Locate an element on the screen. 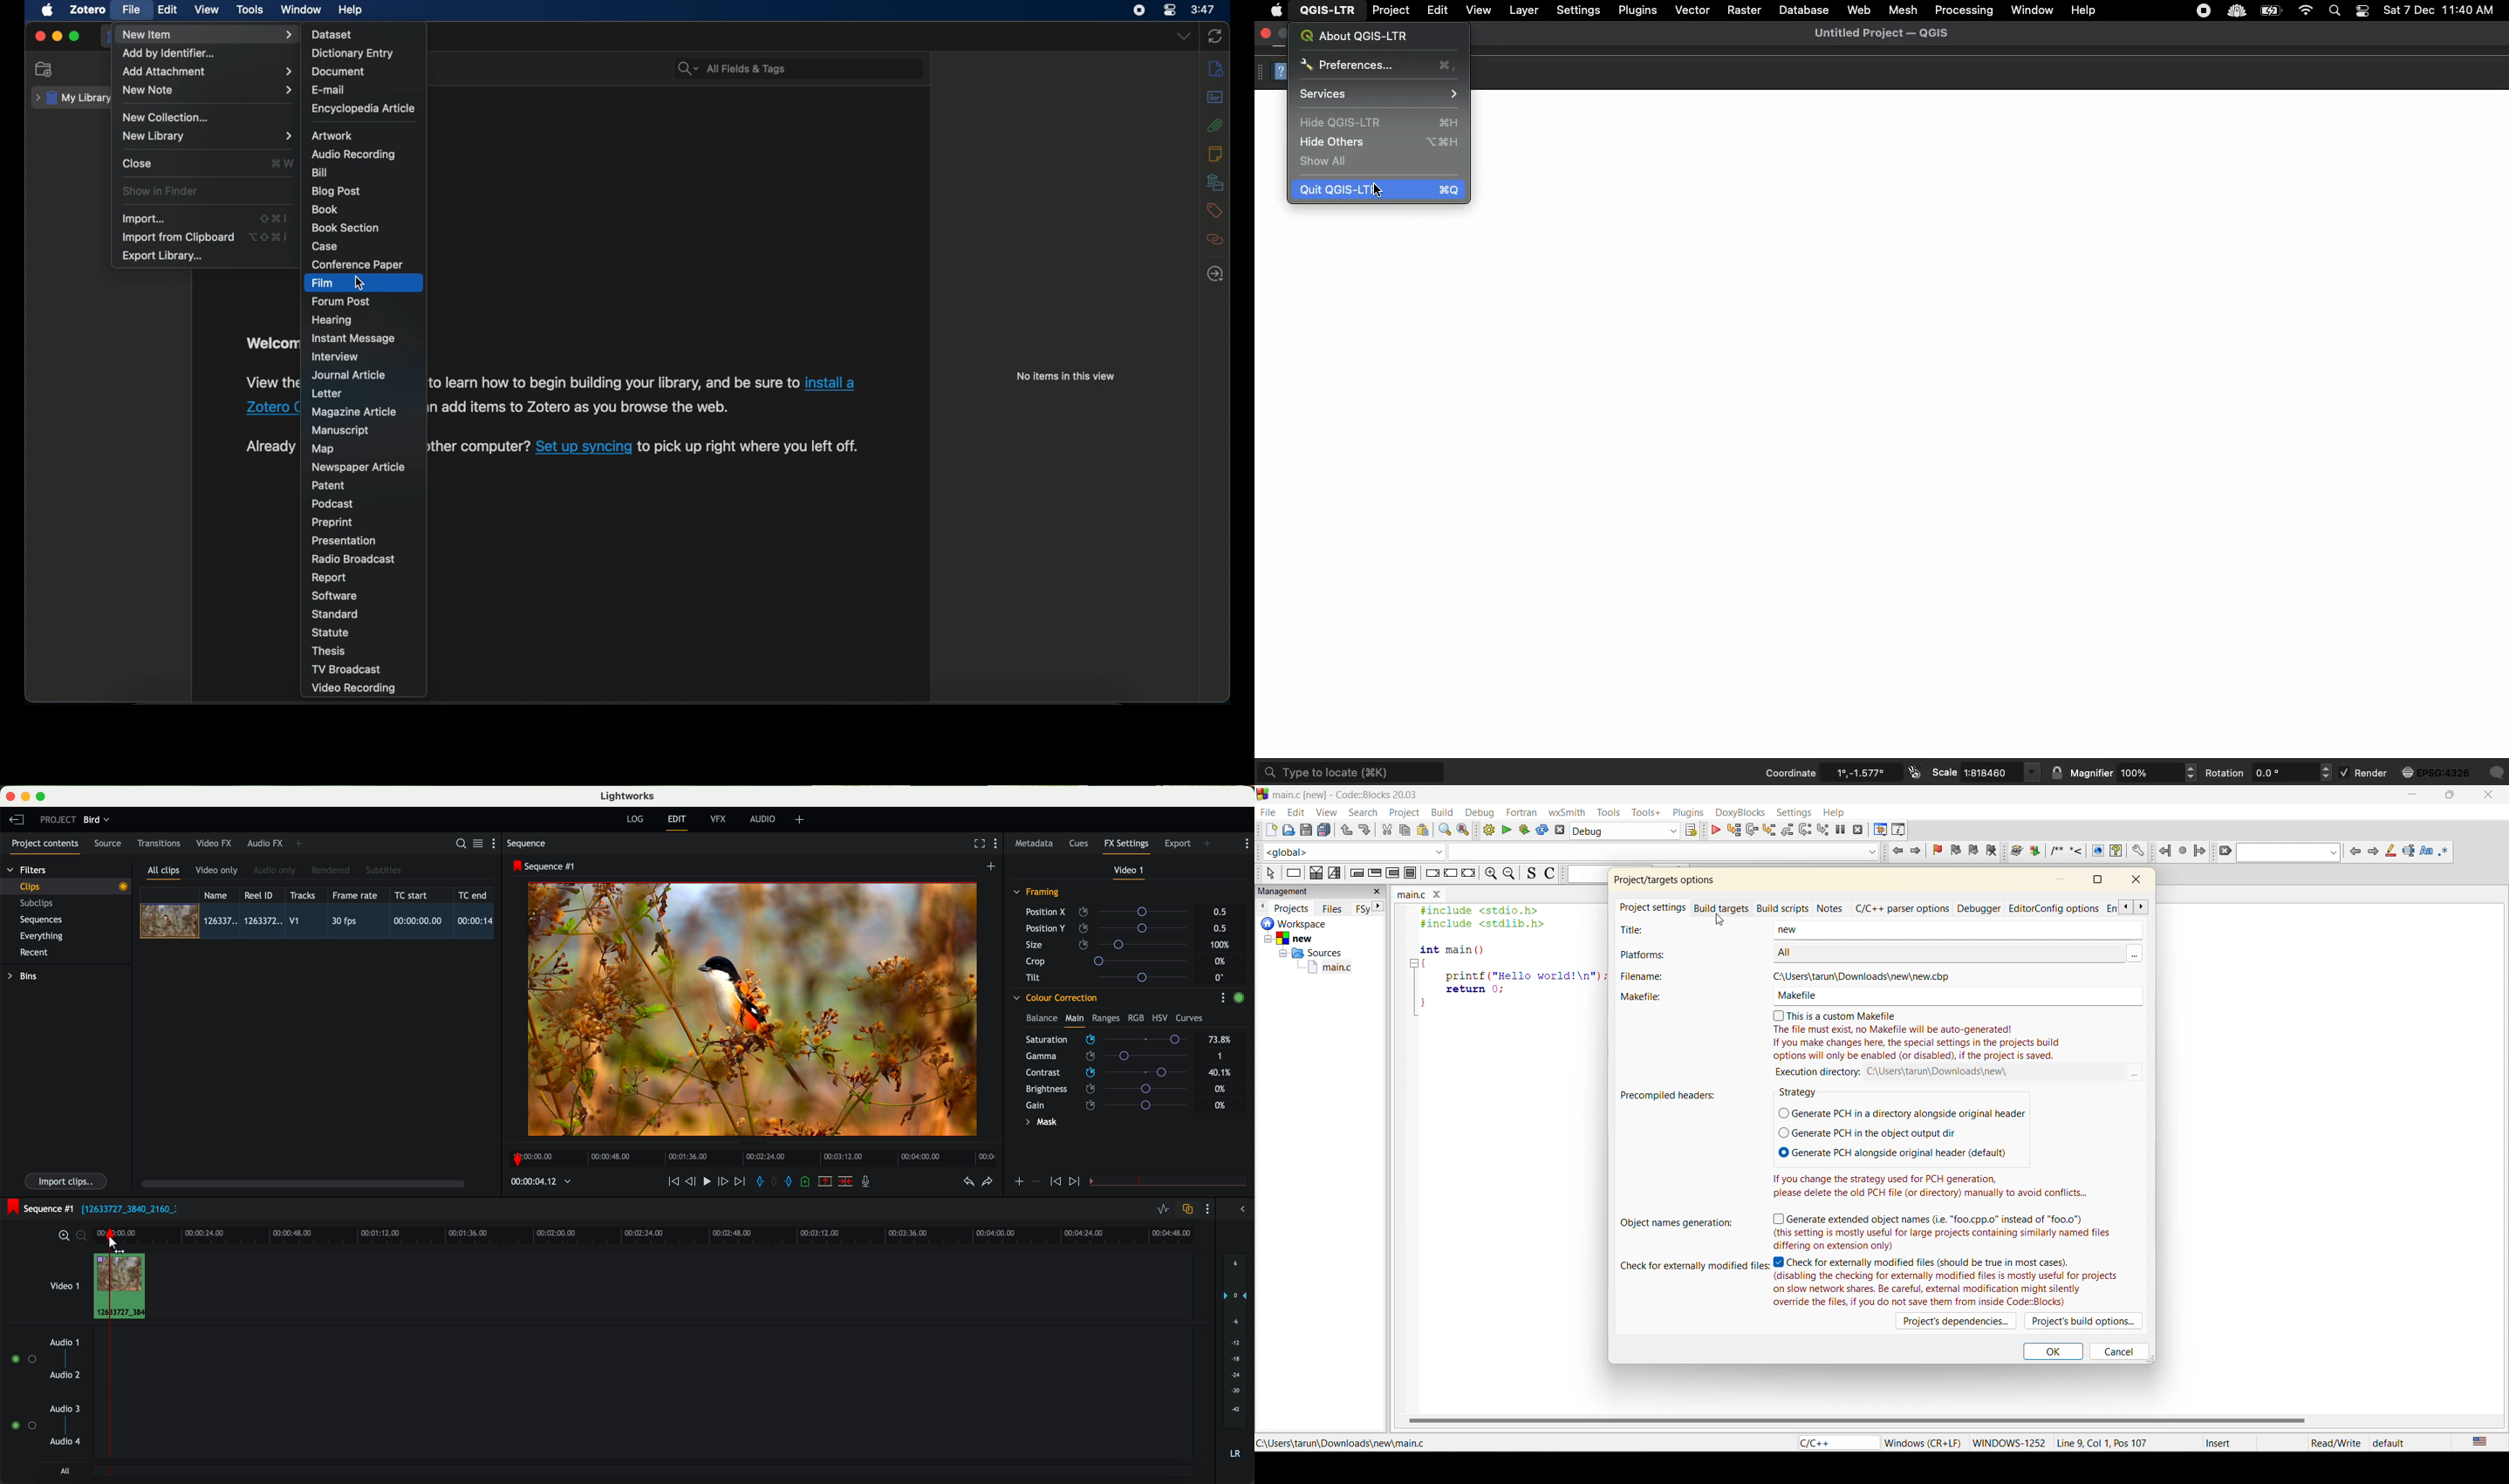 The image size is (2520, 1484). video 1 is located at coordinates (63, 1284).